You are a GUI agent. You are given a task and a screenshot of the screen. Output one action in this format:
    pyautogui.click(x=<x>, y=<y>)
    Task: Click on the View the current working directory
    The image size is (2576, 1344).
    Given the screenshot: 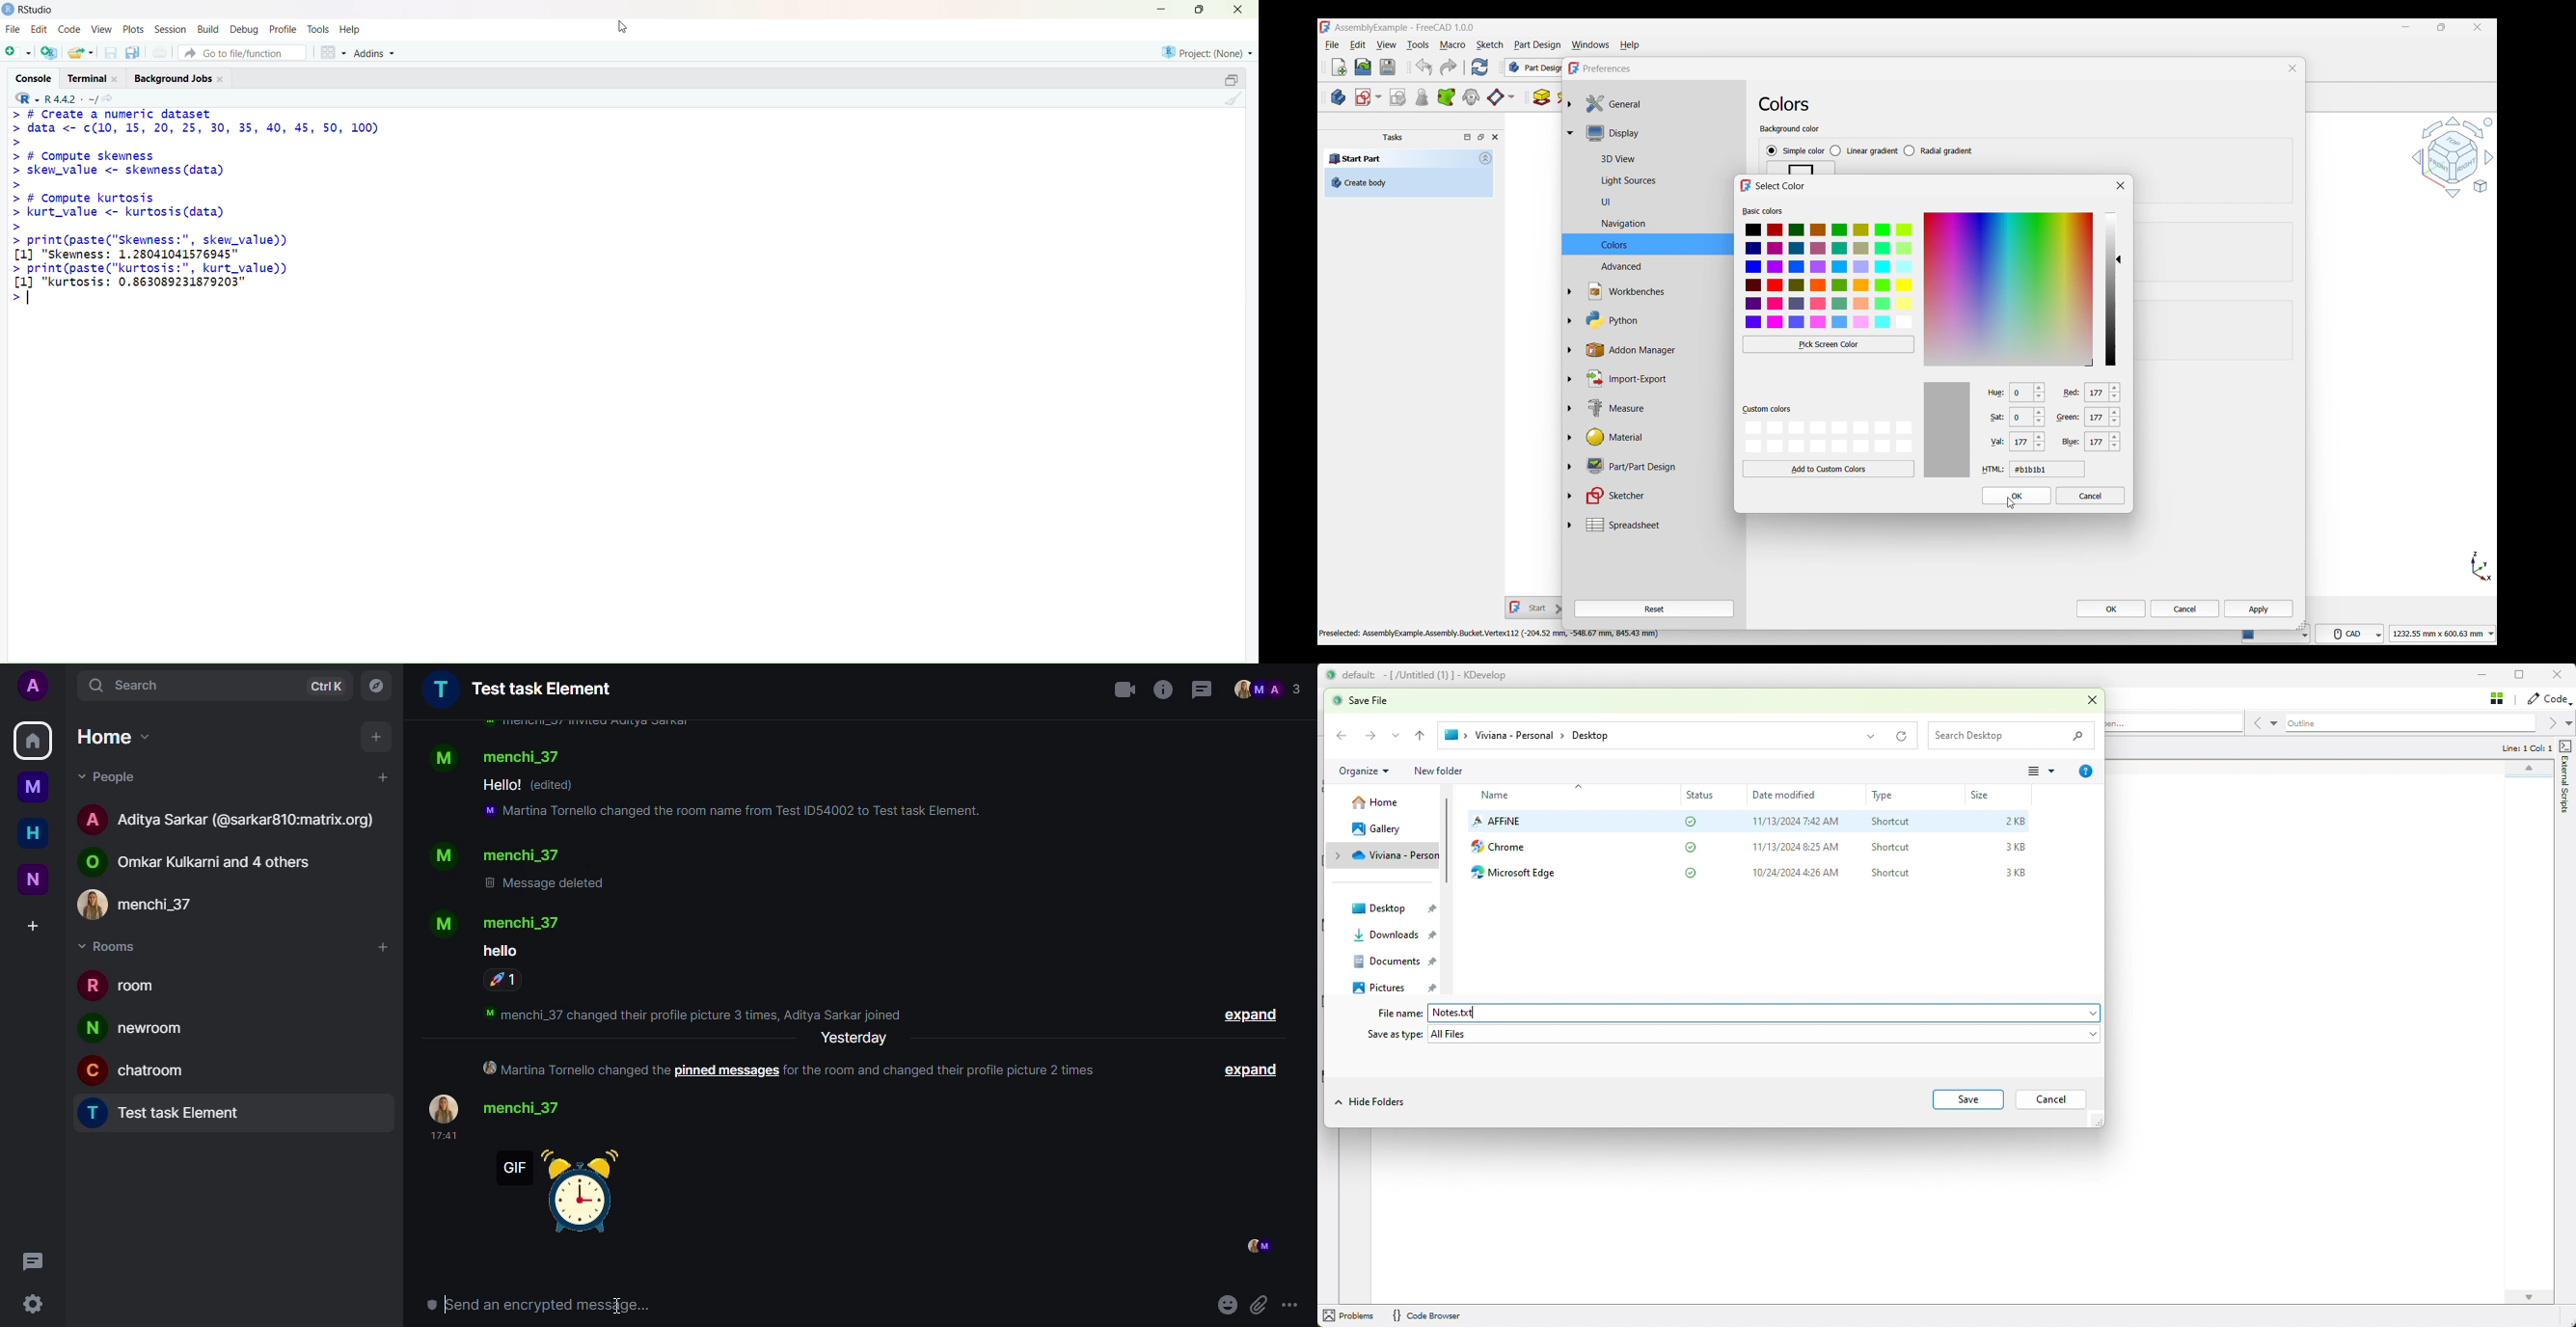 What is the action you would take?
    pyautogui.click(x=111, y=98)
    